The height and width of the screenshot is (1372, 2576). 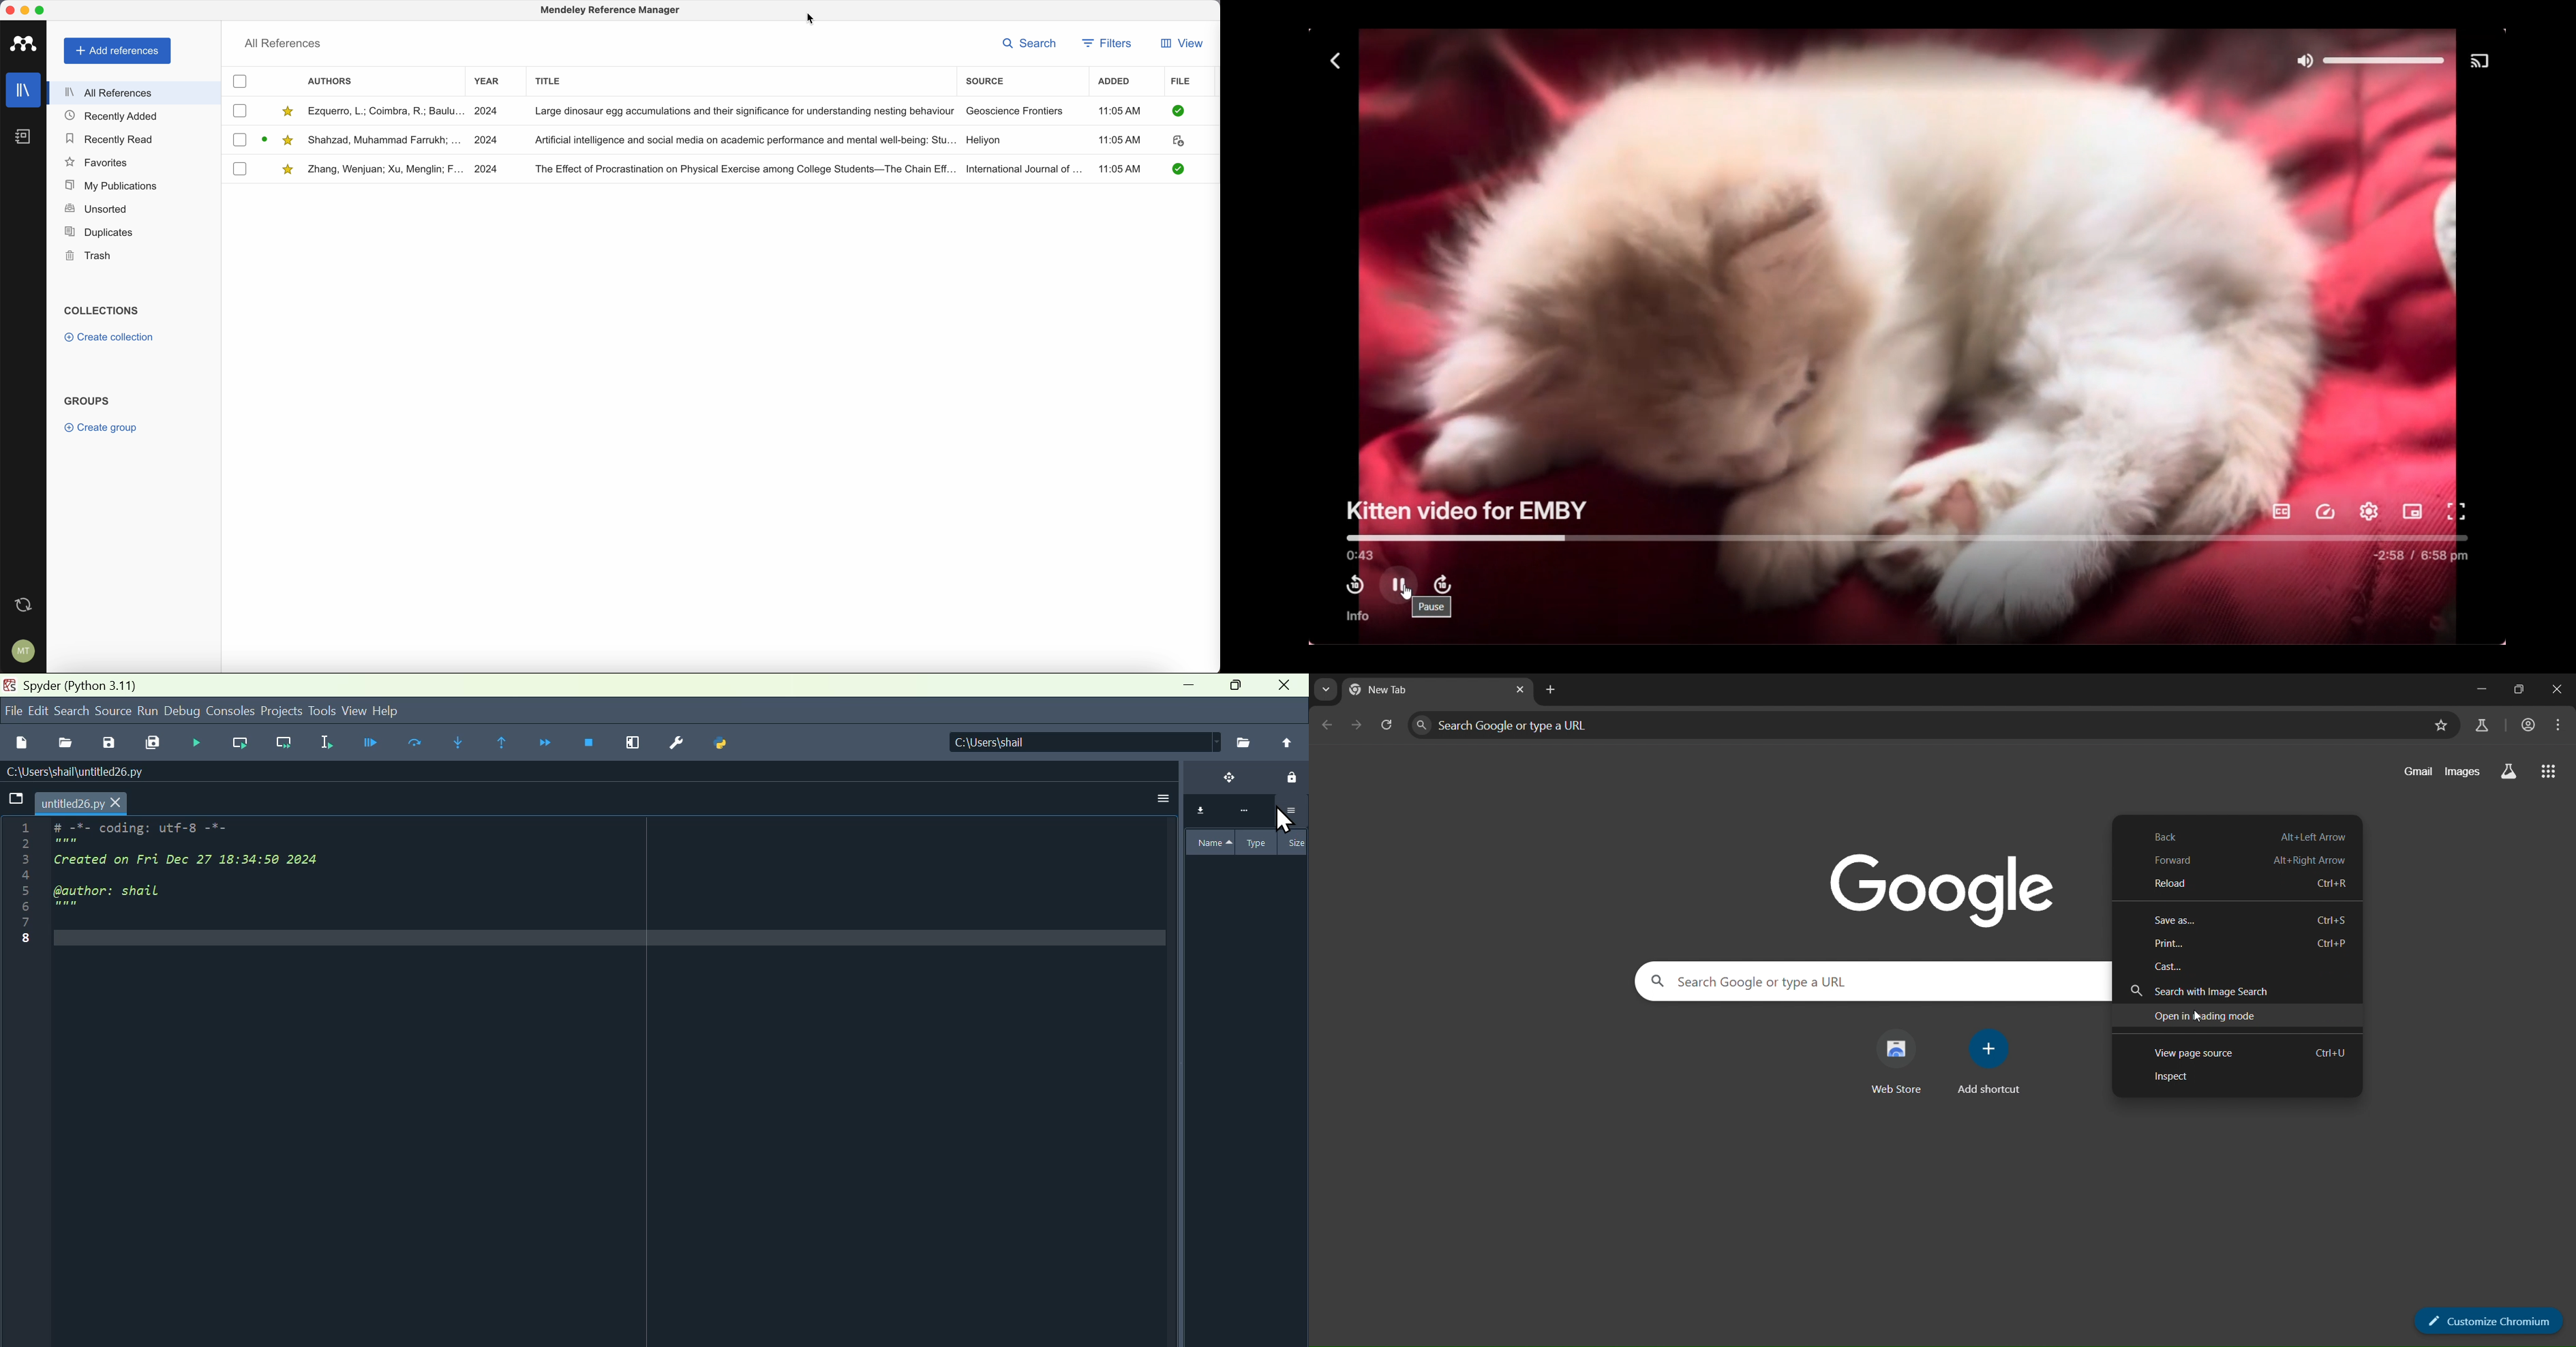 What do you see at coordinates (1237, 689) in the screenshot?
I see `Maximise` at bounding box center [1237, 689].